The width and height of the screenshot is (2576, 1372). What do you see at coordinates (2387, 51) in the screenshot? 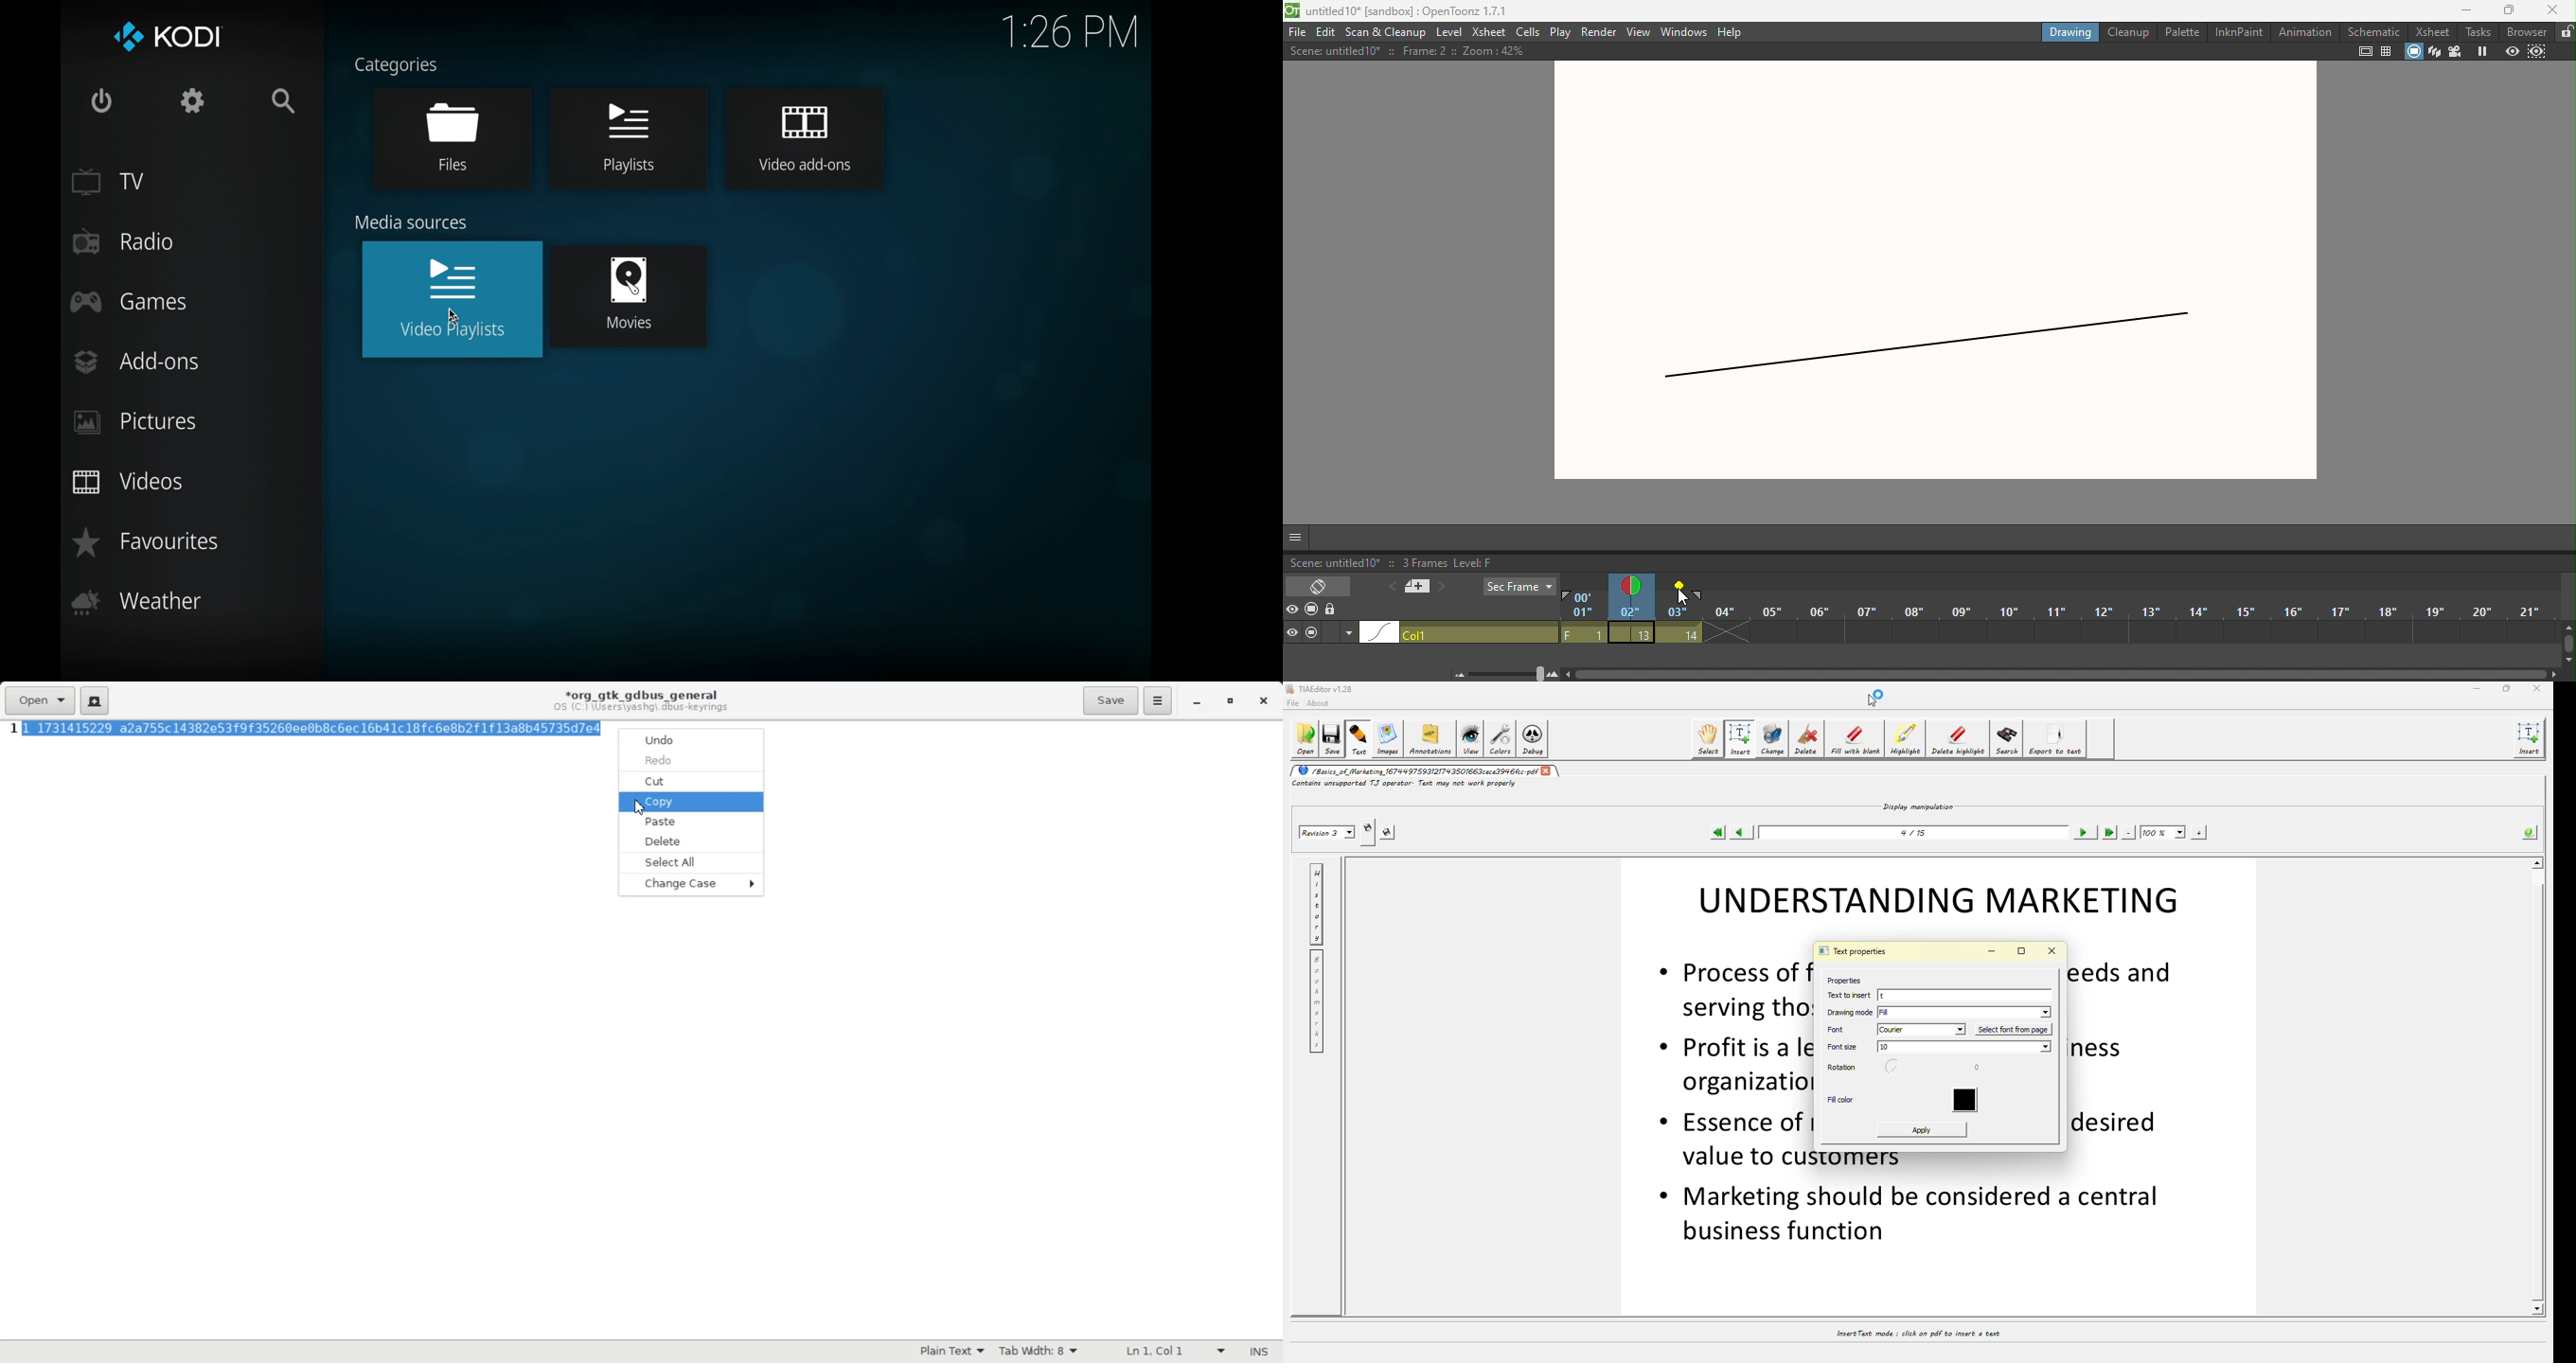
I see `field guide` at bounding box center [2387, 51].